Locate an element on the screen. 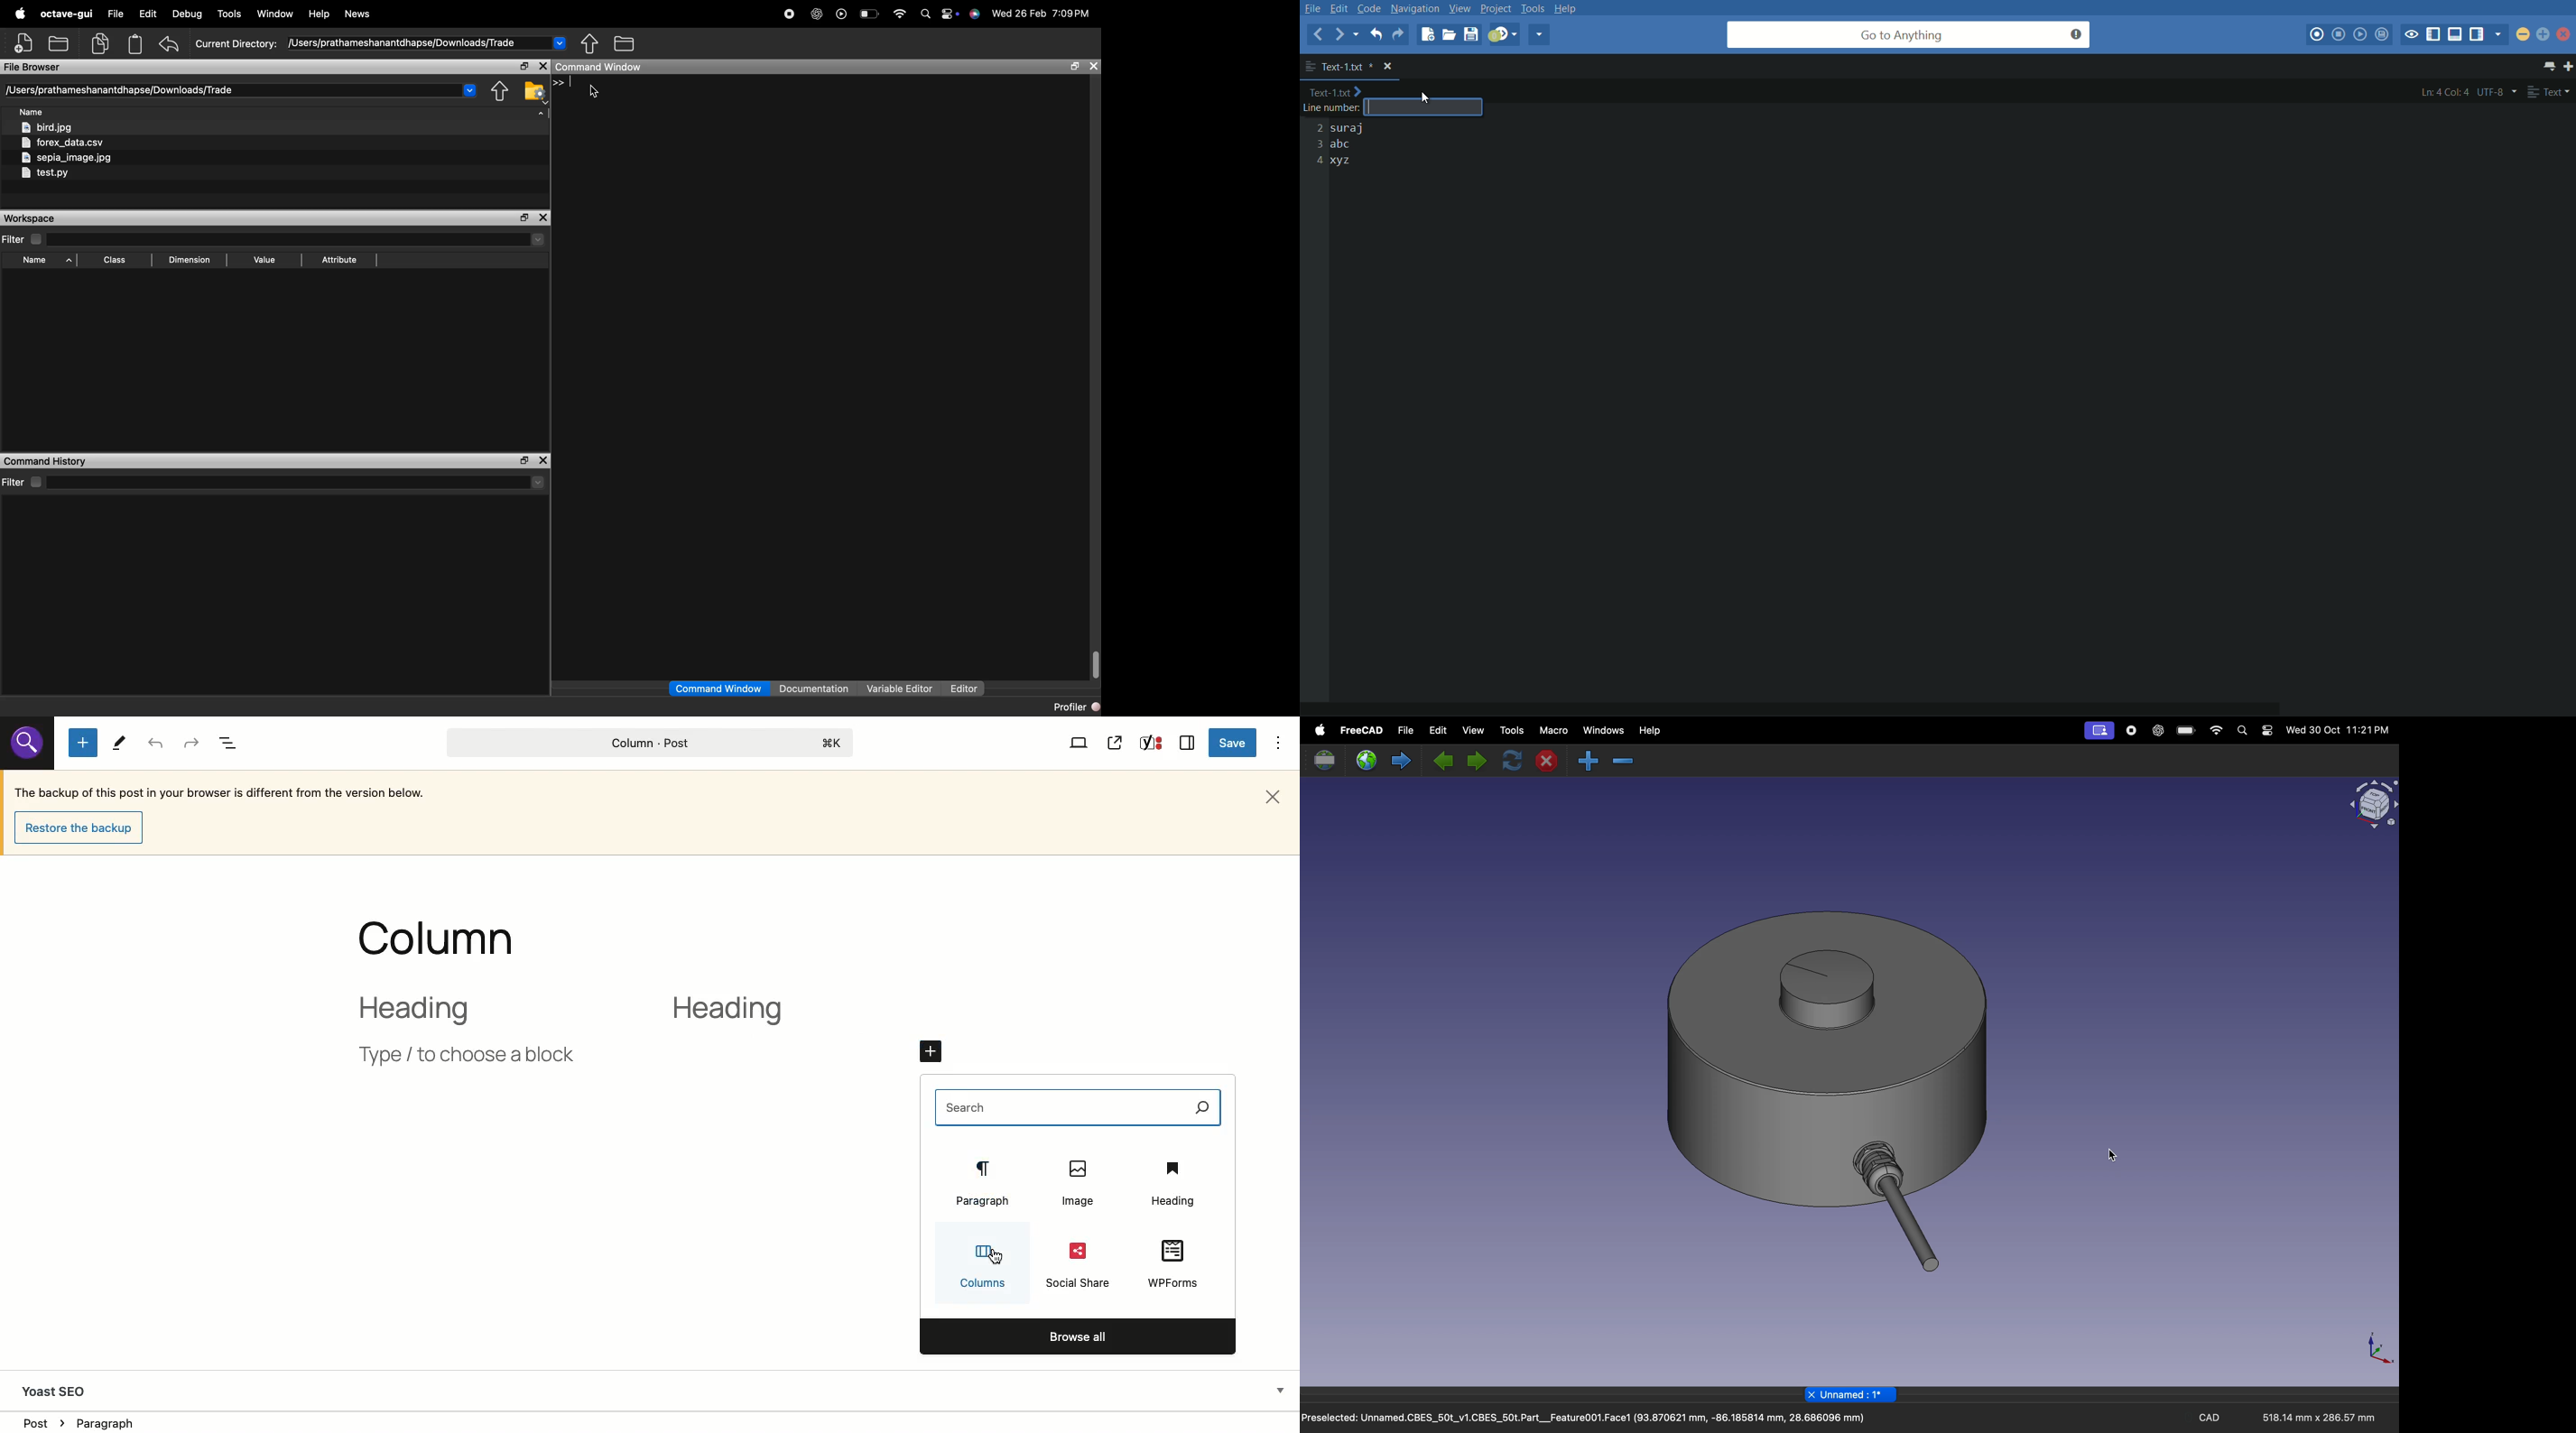 The height and width of the screenshot is (1456, 2576). Yoast SEO is located at coordinates (61, 1391).